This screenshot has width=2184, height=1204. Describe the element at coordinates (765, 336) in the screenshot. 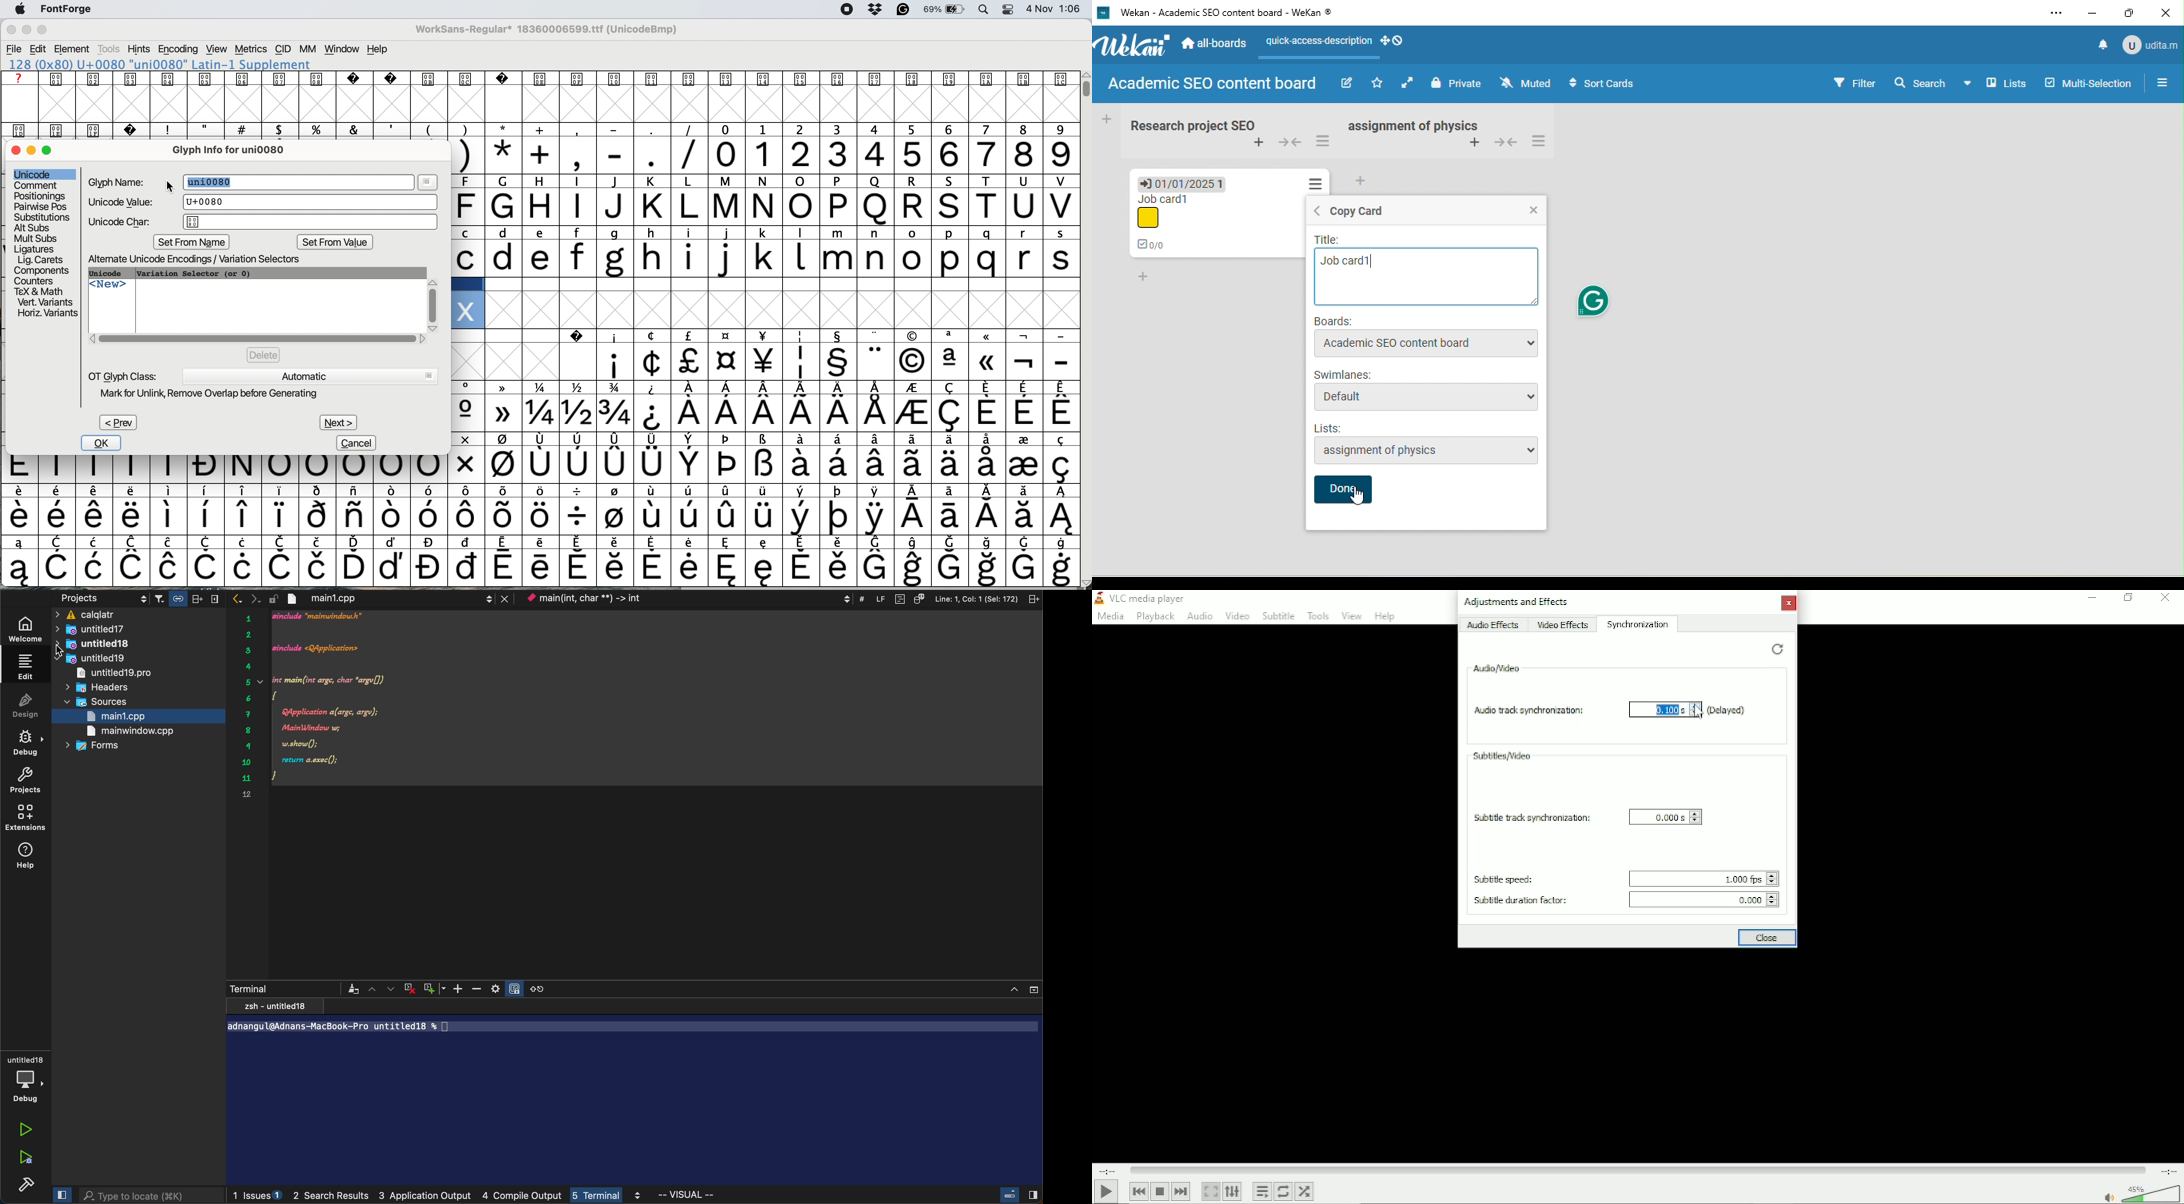

I see `SPECIAL CHARACTERS` at that location.